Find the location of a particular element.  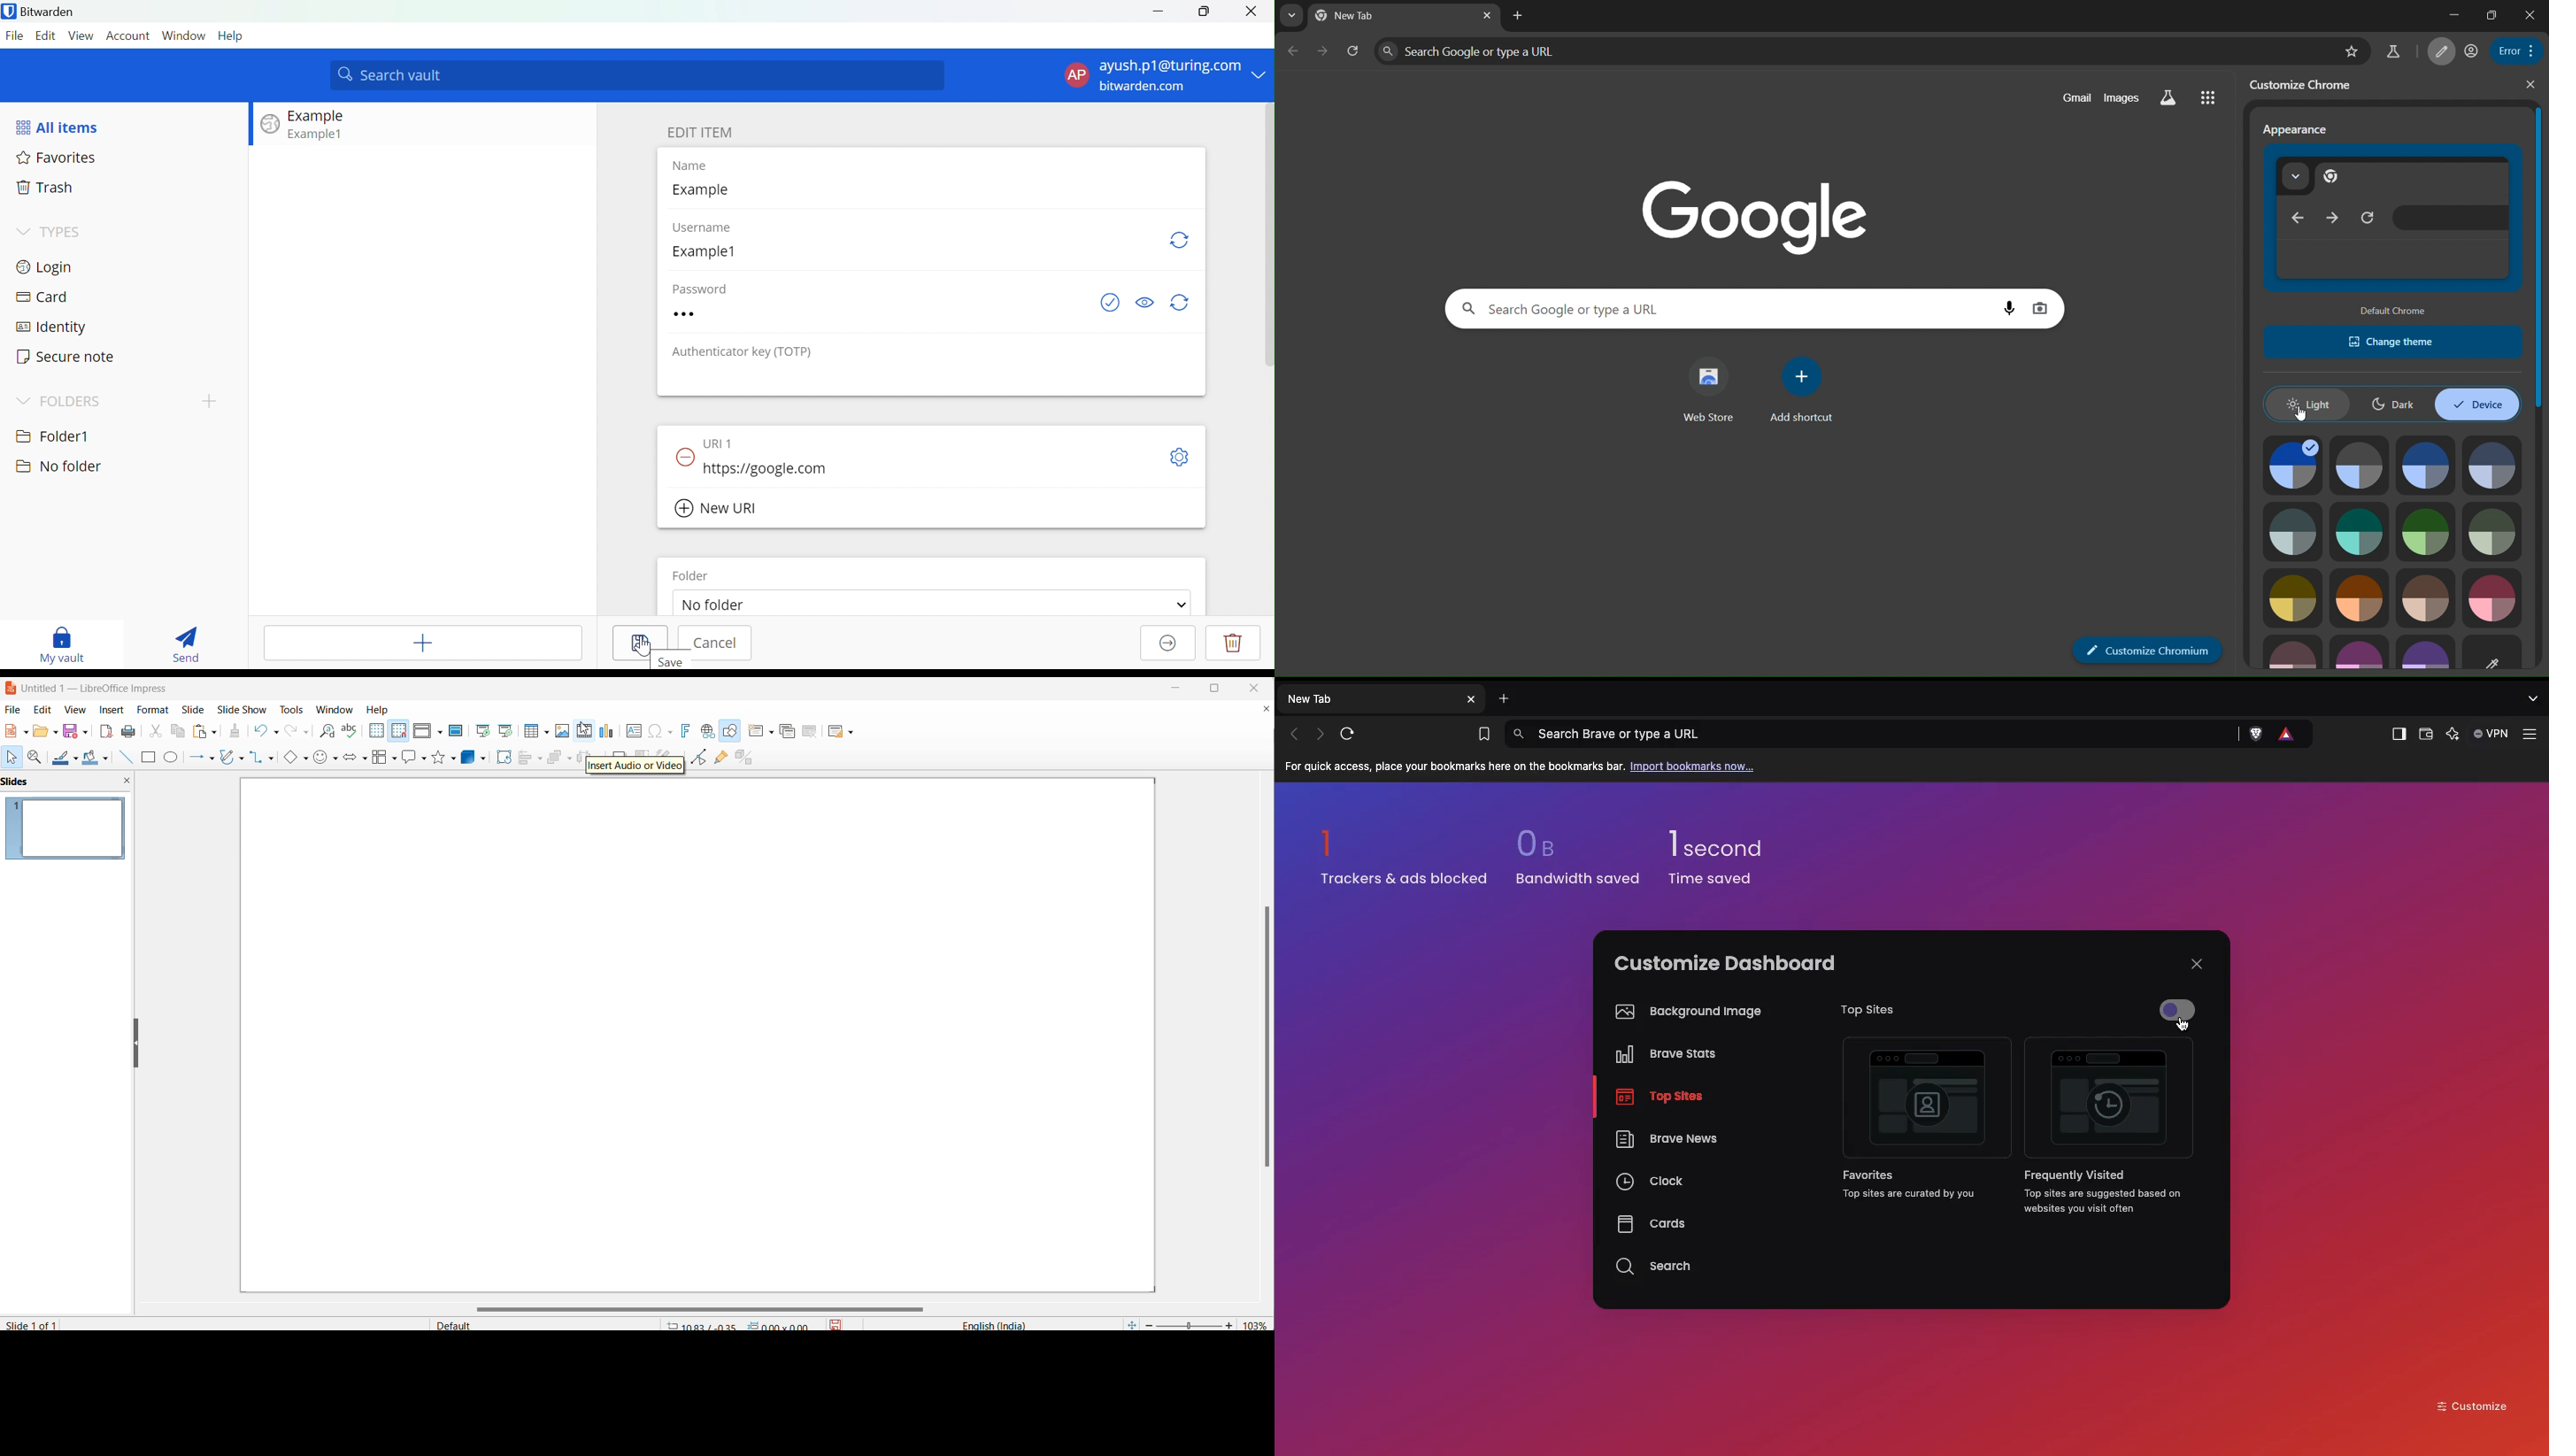

Window is located at coordinates (183, 35).